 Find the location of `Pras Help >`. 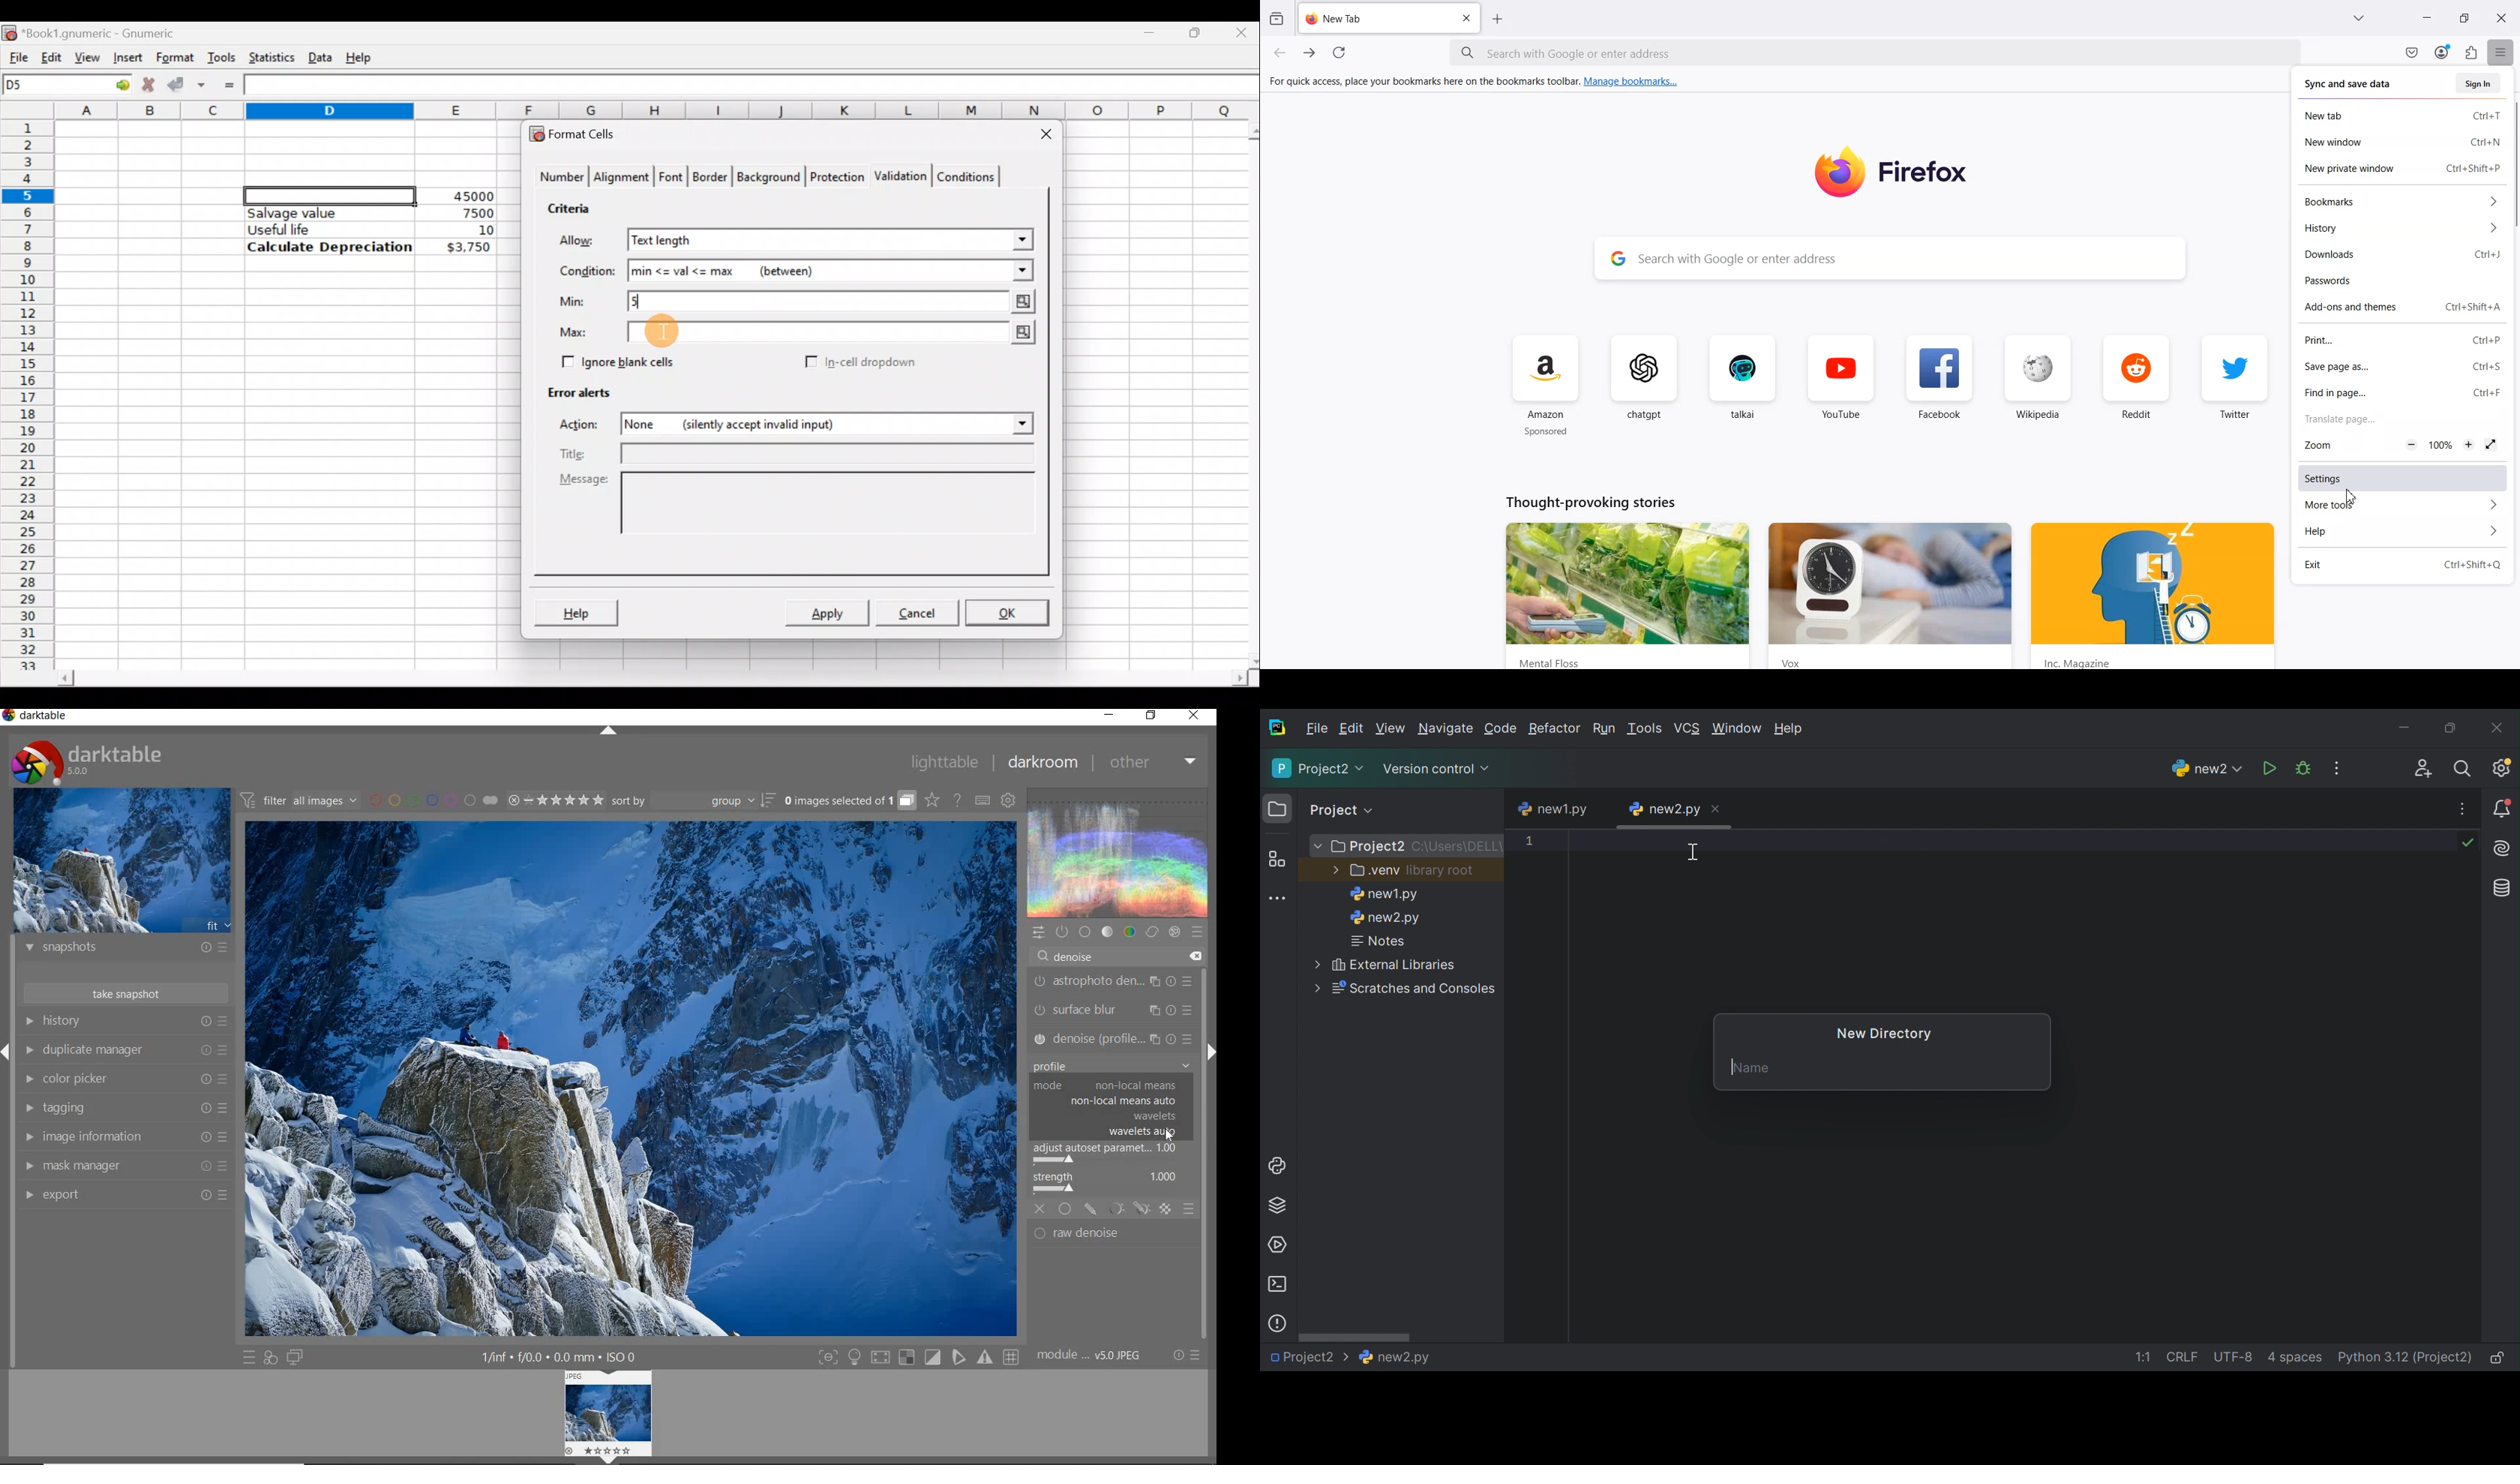

Pras Help > is located at coordinates (2404, 533).